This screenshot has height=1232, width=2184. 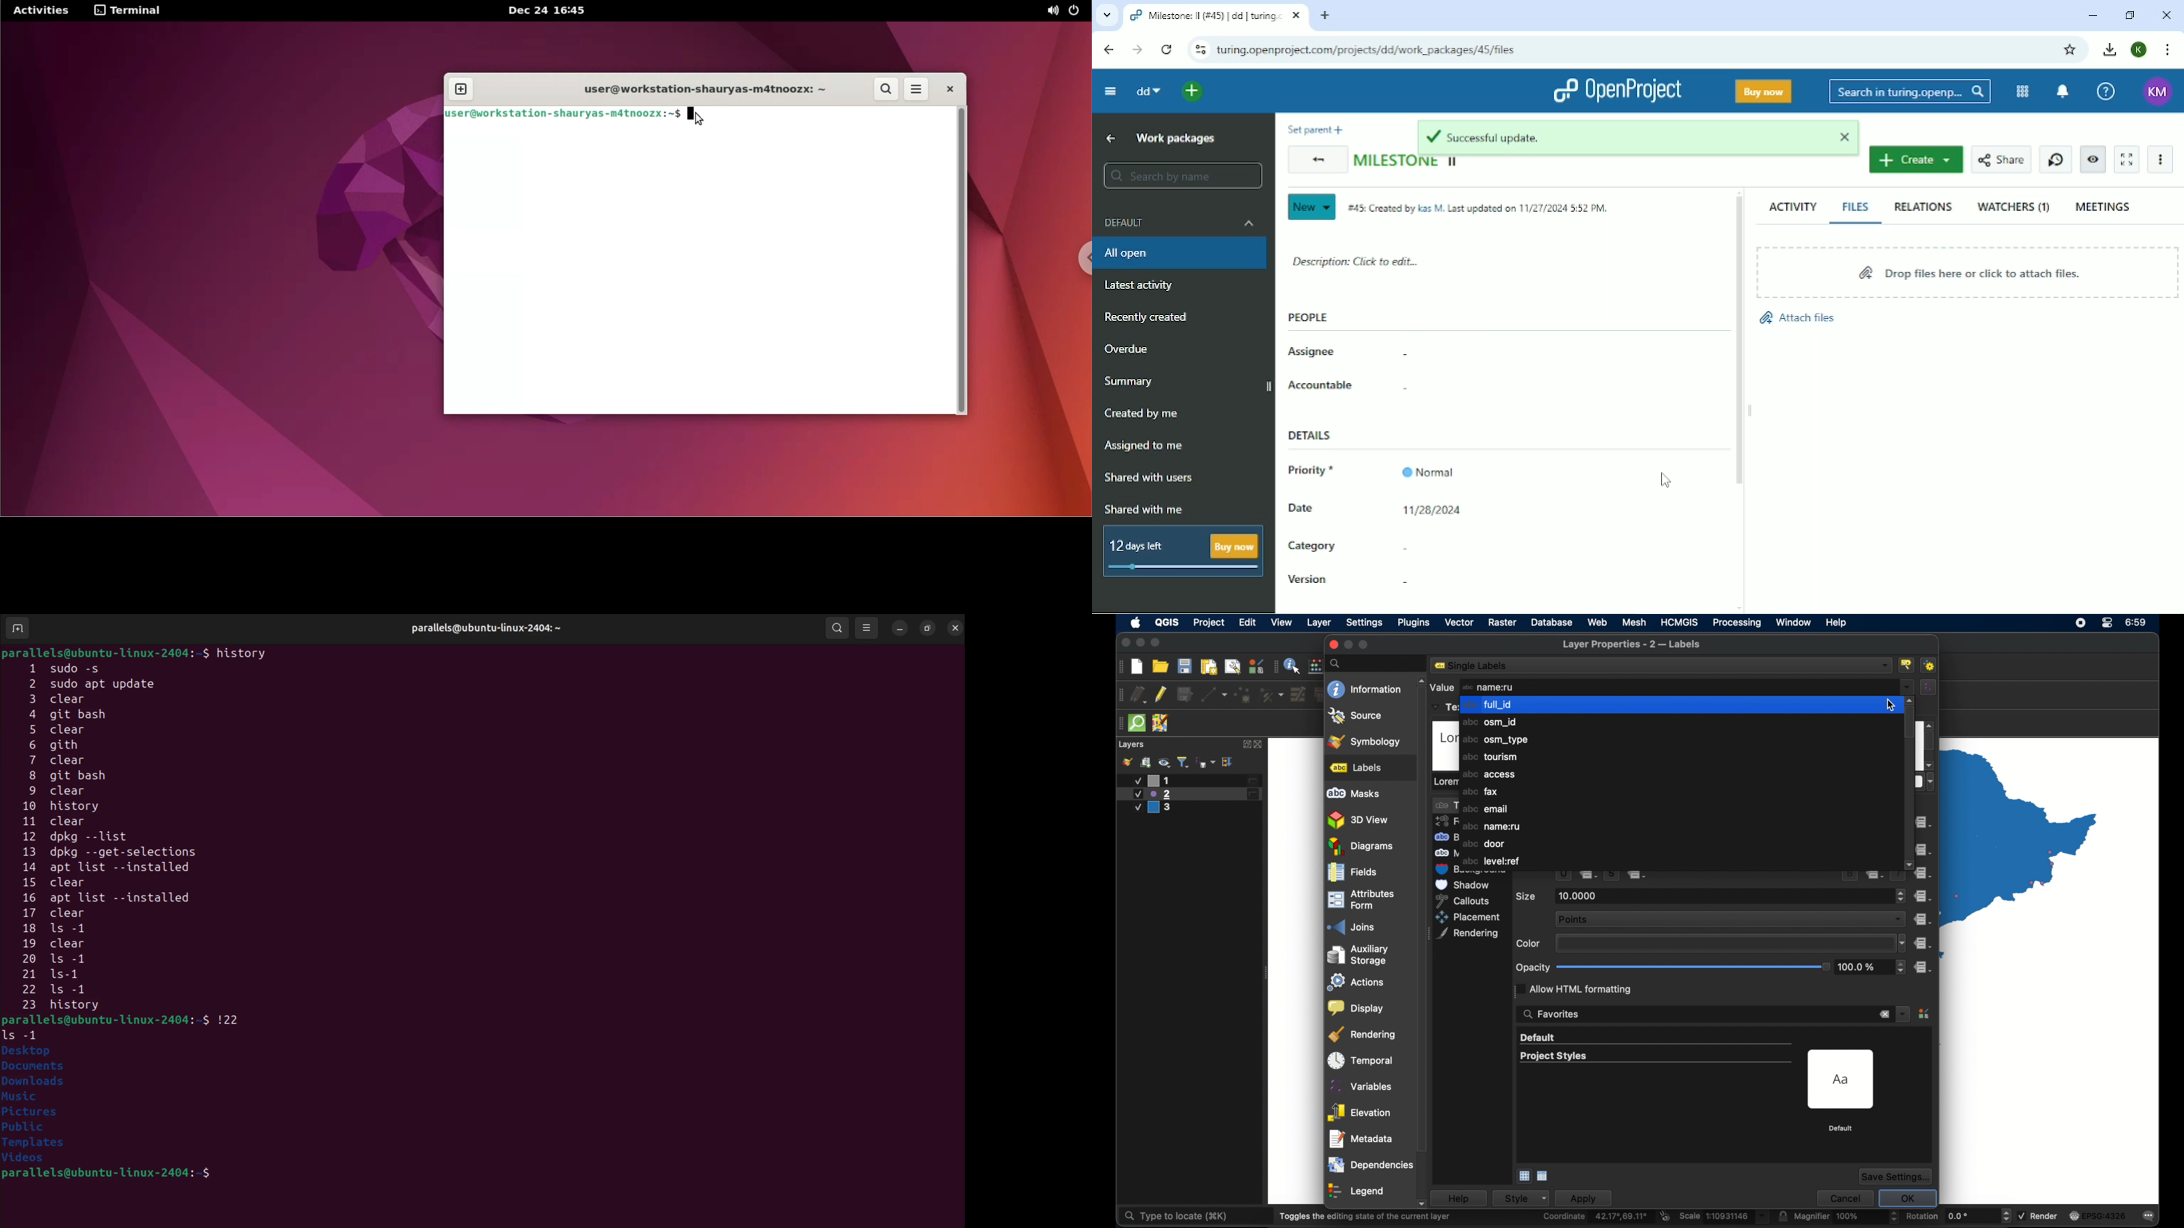 What do you see at coordinates (1909, 92) in the screenshot?
I see `Search` at bounding box center [1909, 92].